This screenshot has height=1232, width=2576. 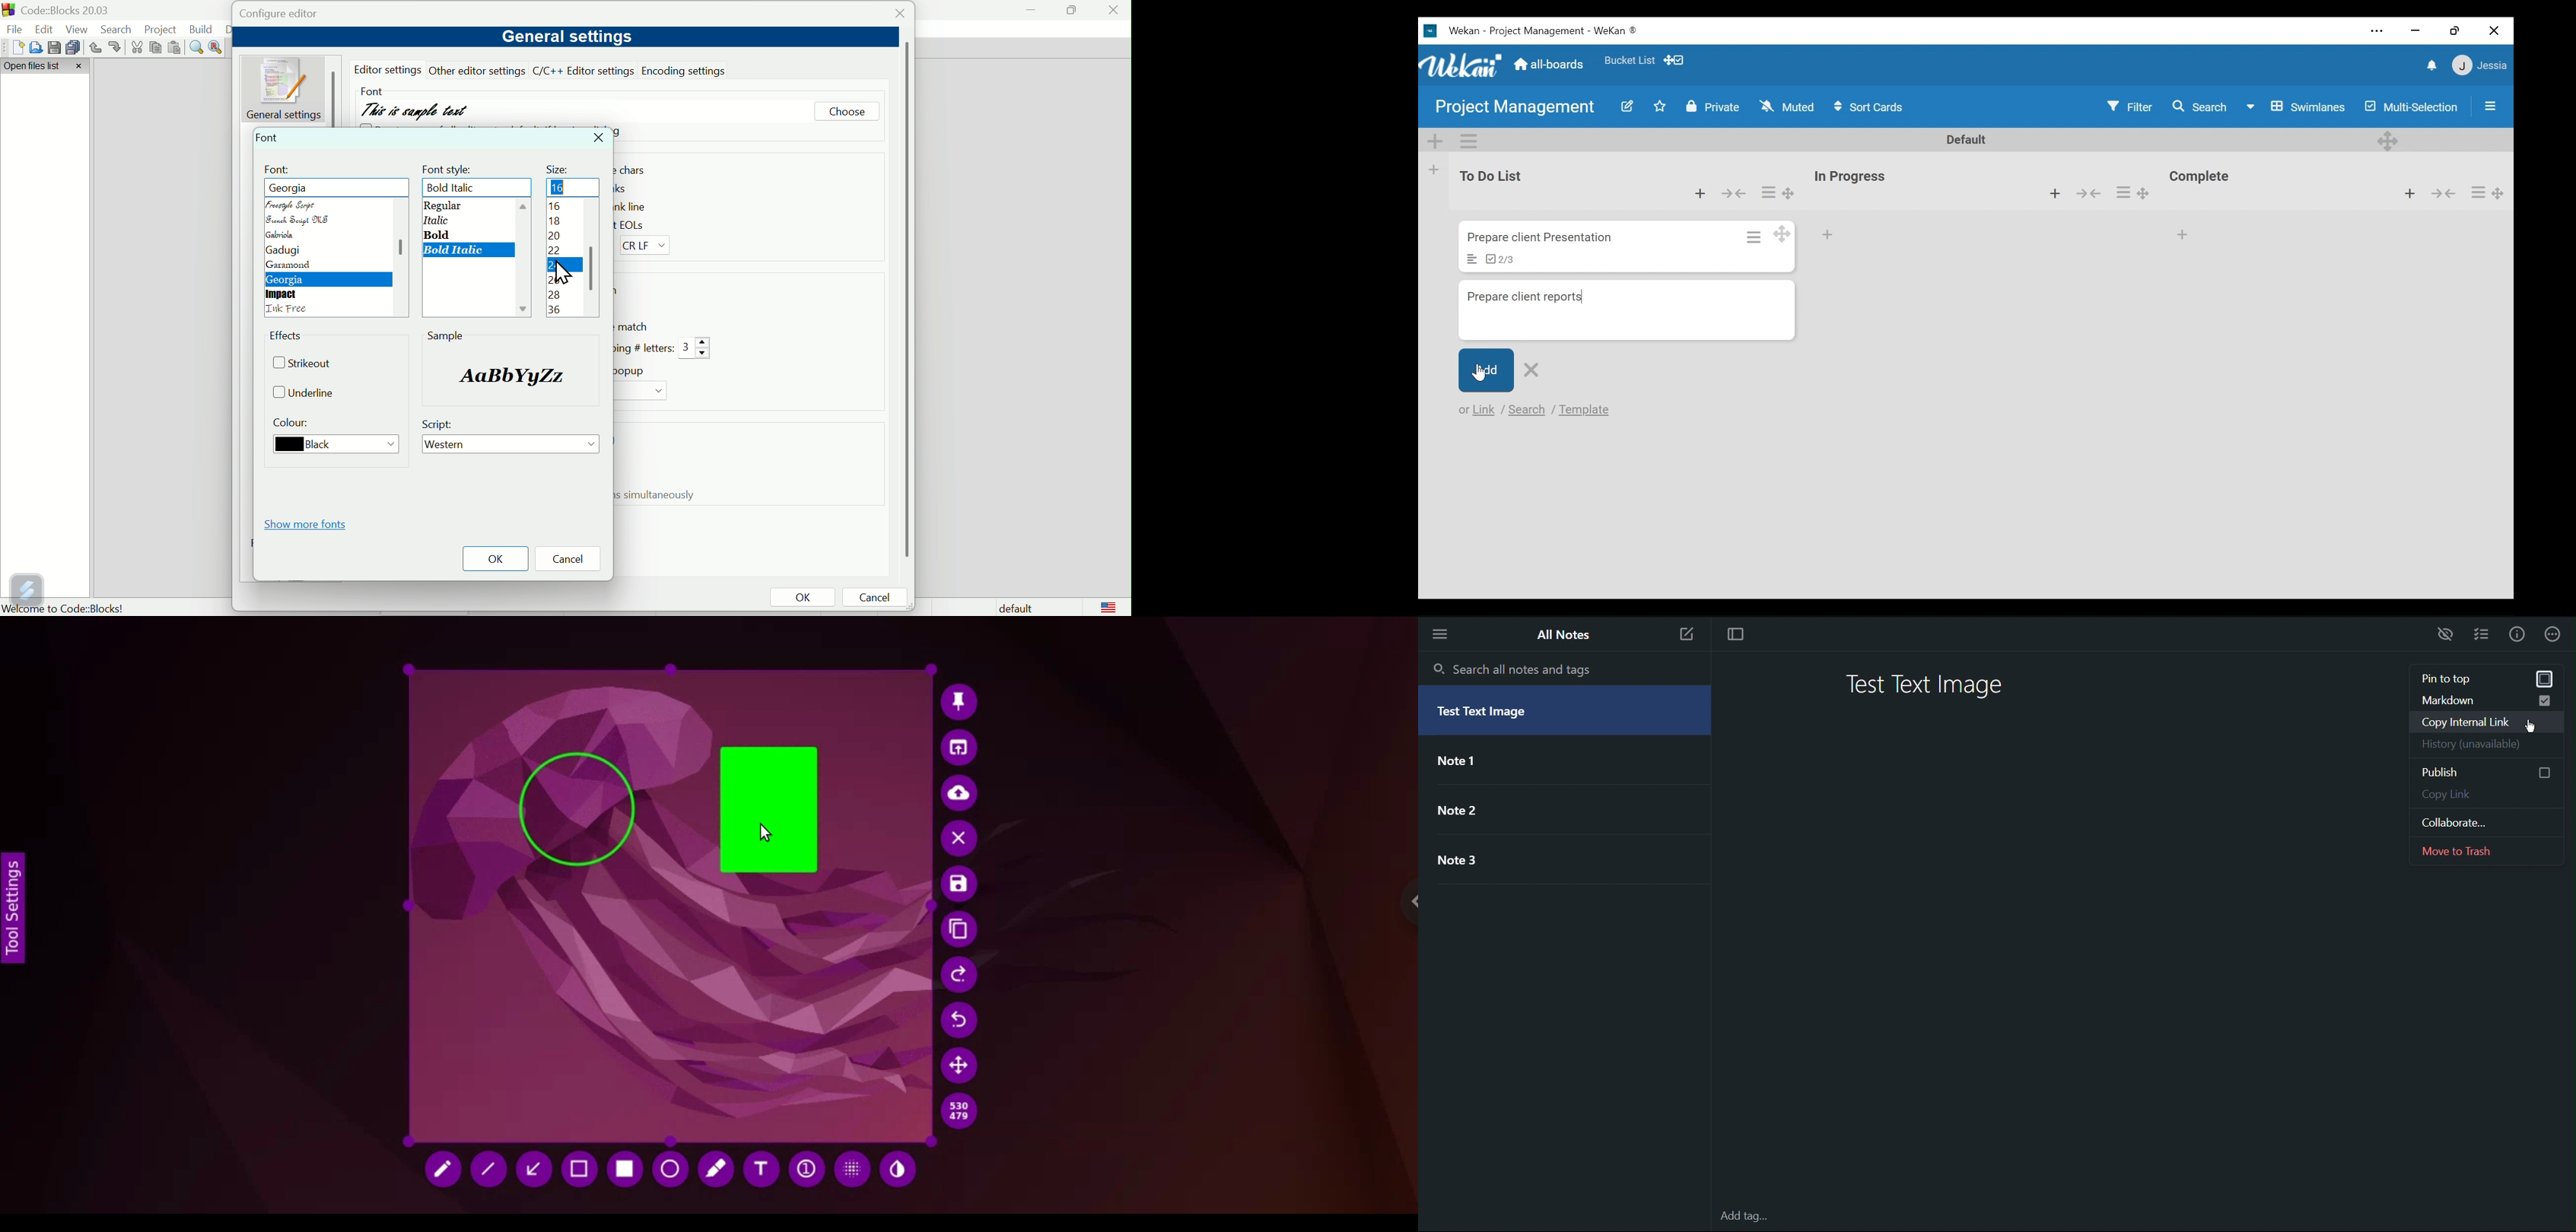 I want to click on Configure editor, so click(x=291, y=14).